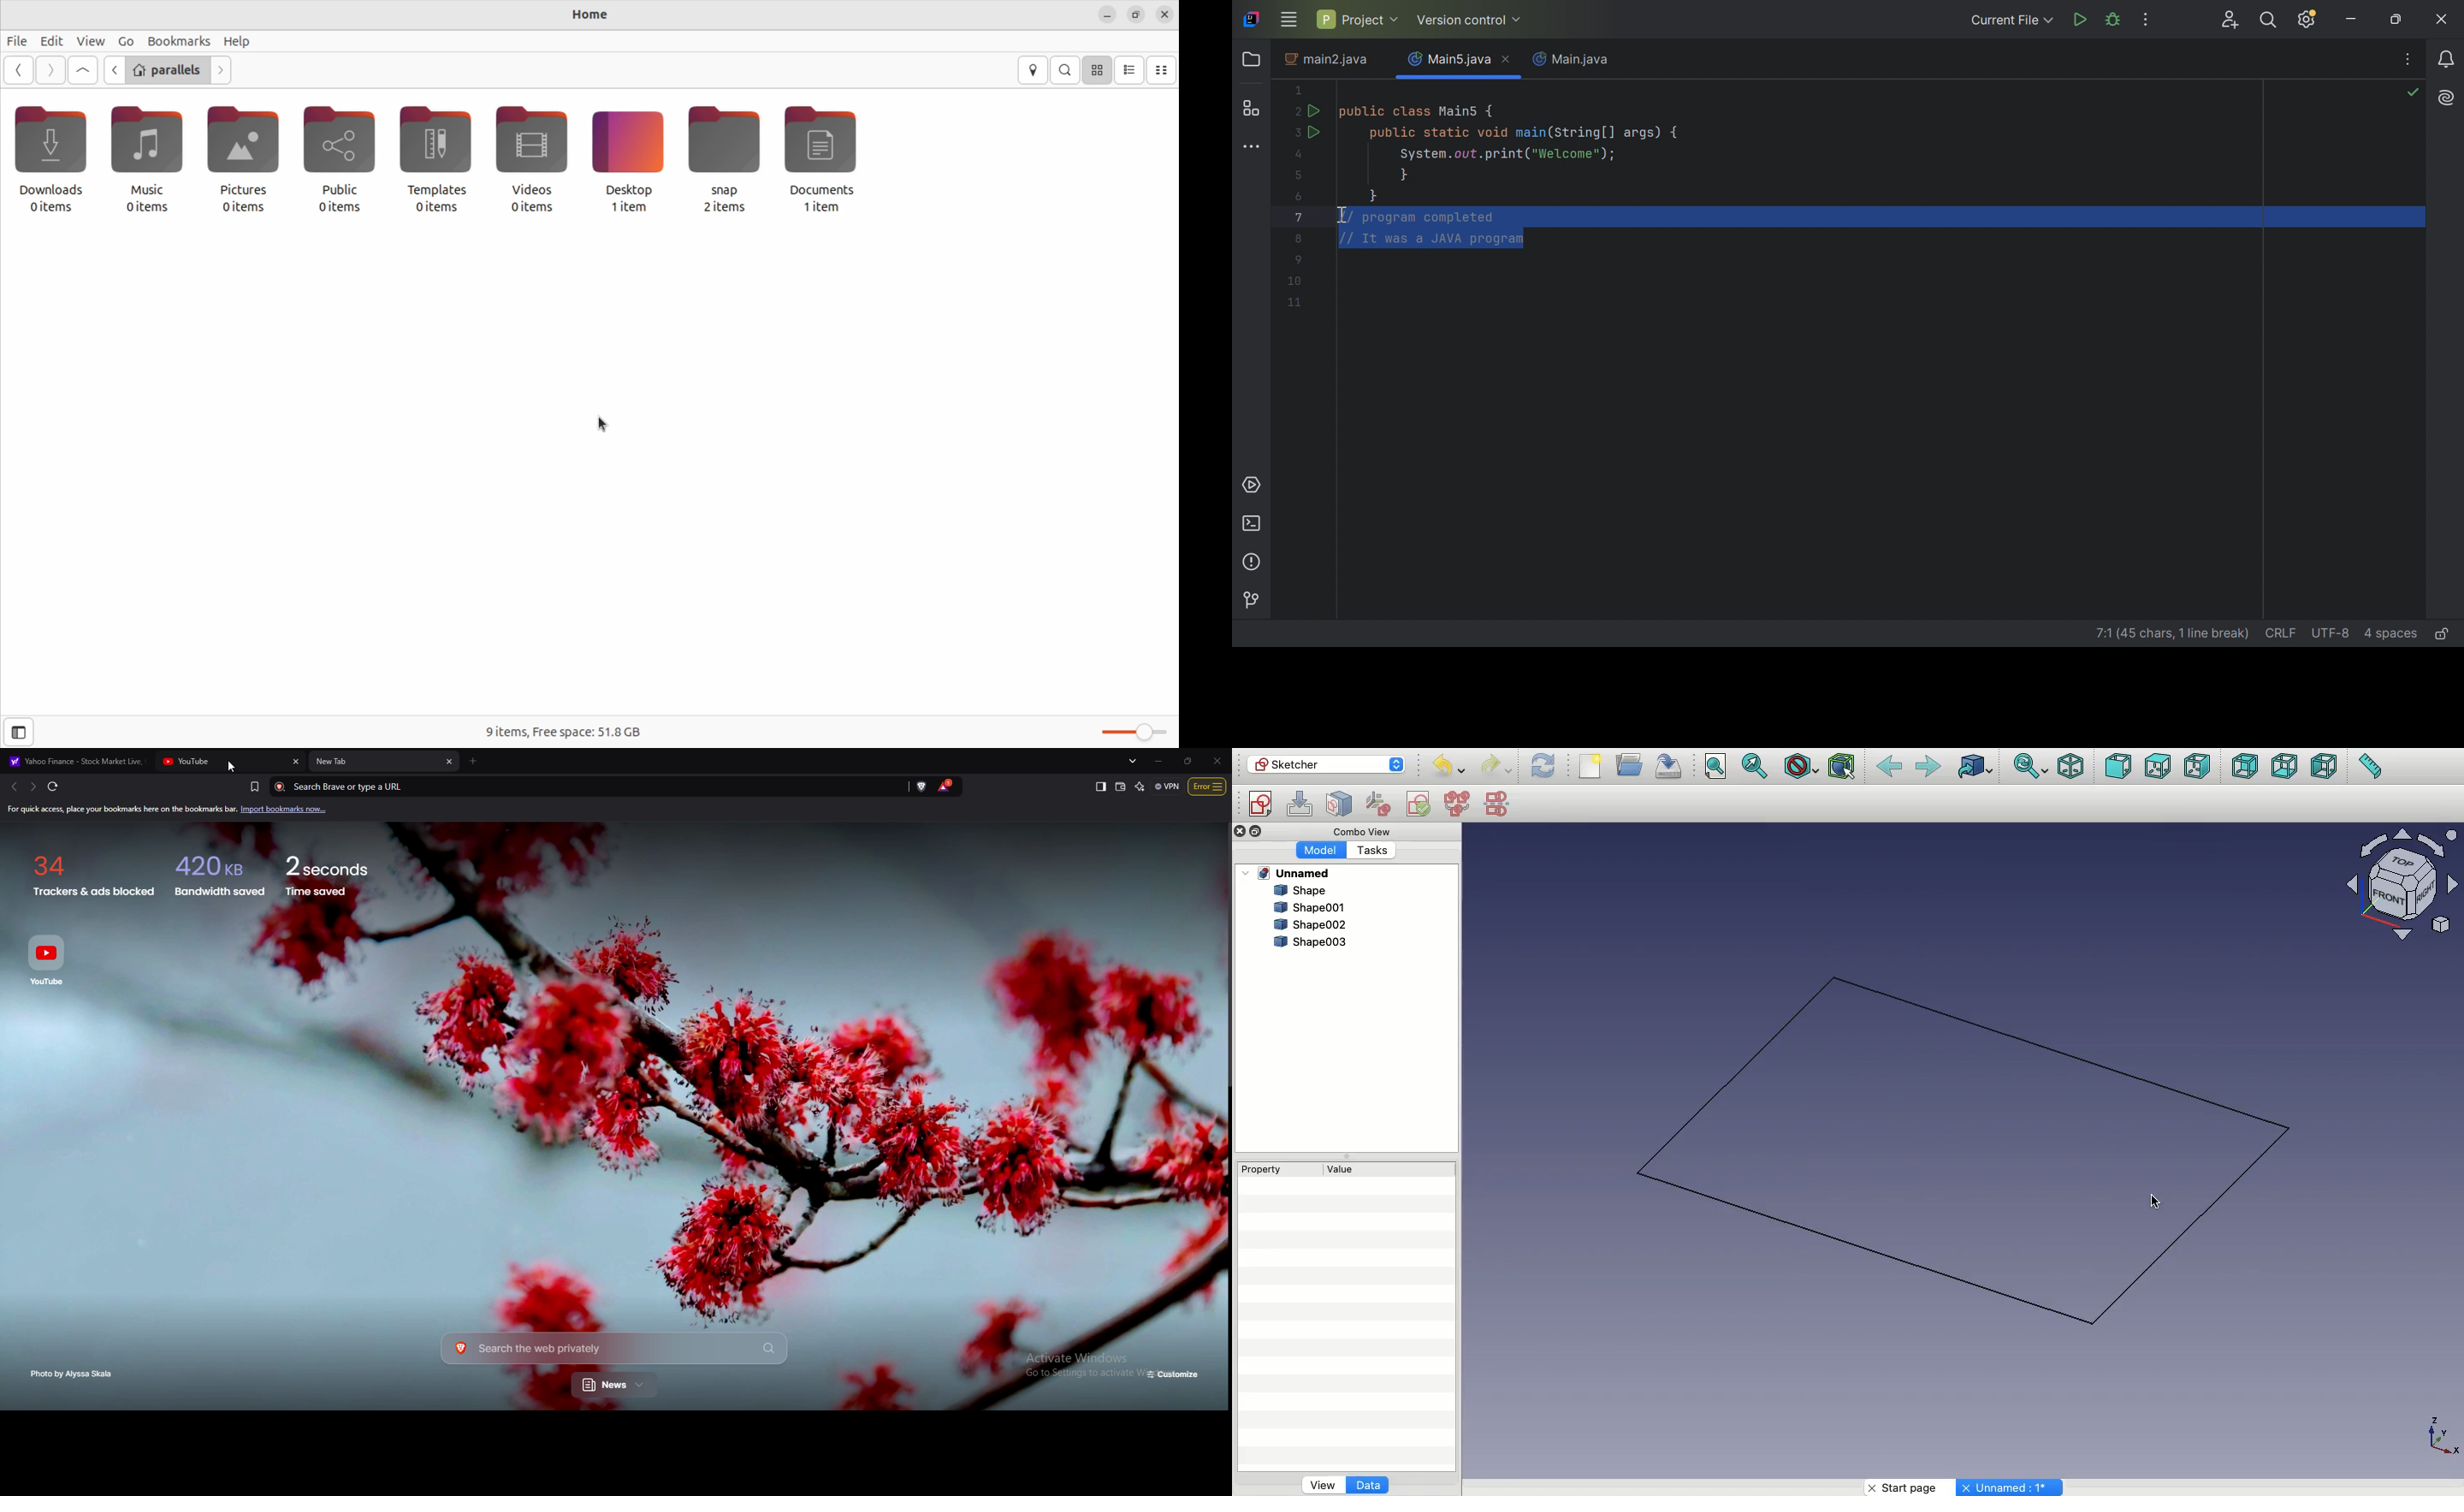 The width and height of the screenshot is (2464, 1512). I want to click on Notifications, so click(2444, 58).